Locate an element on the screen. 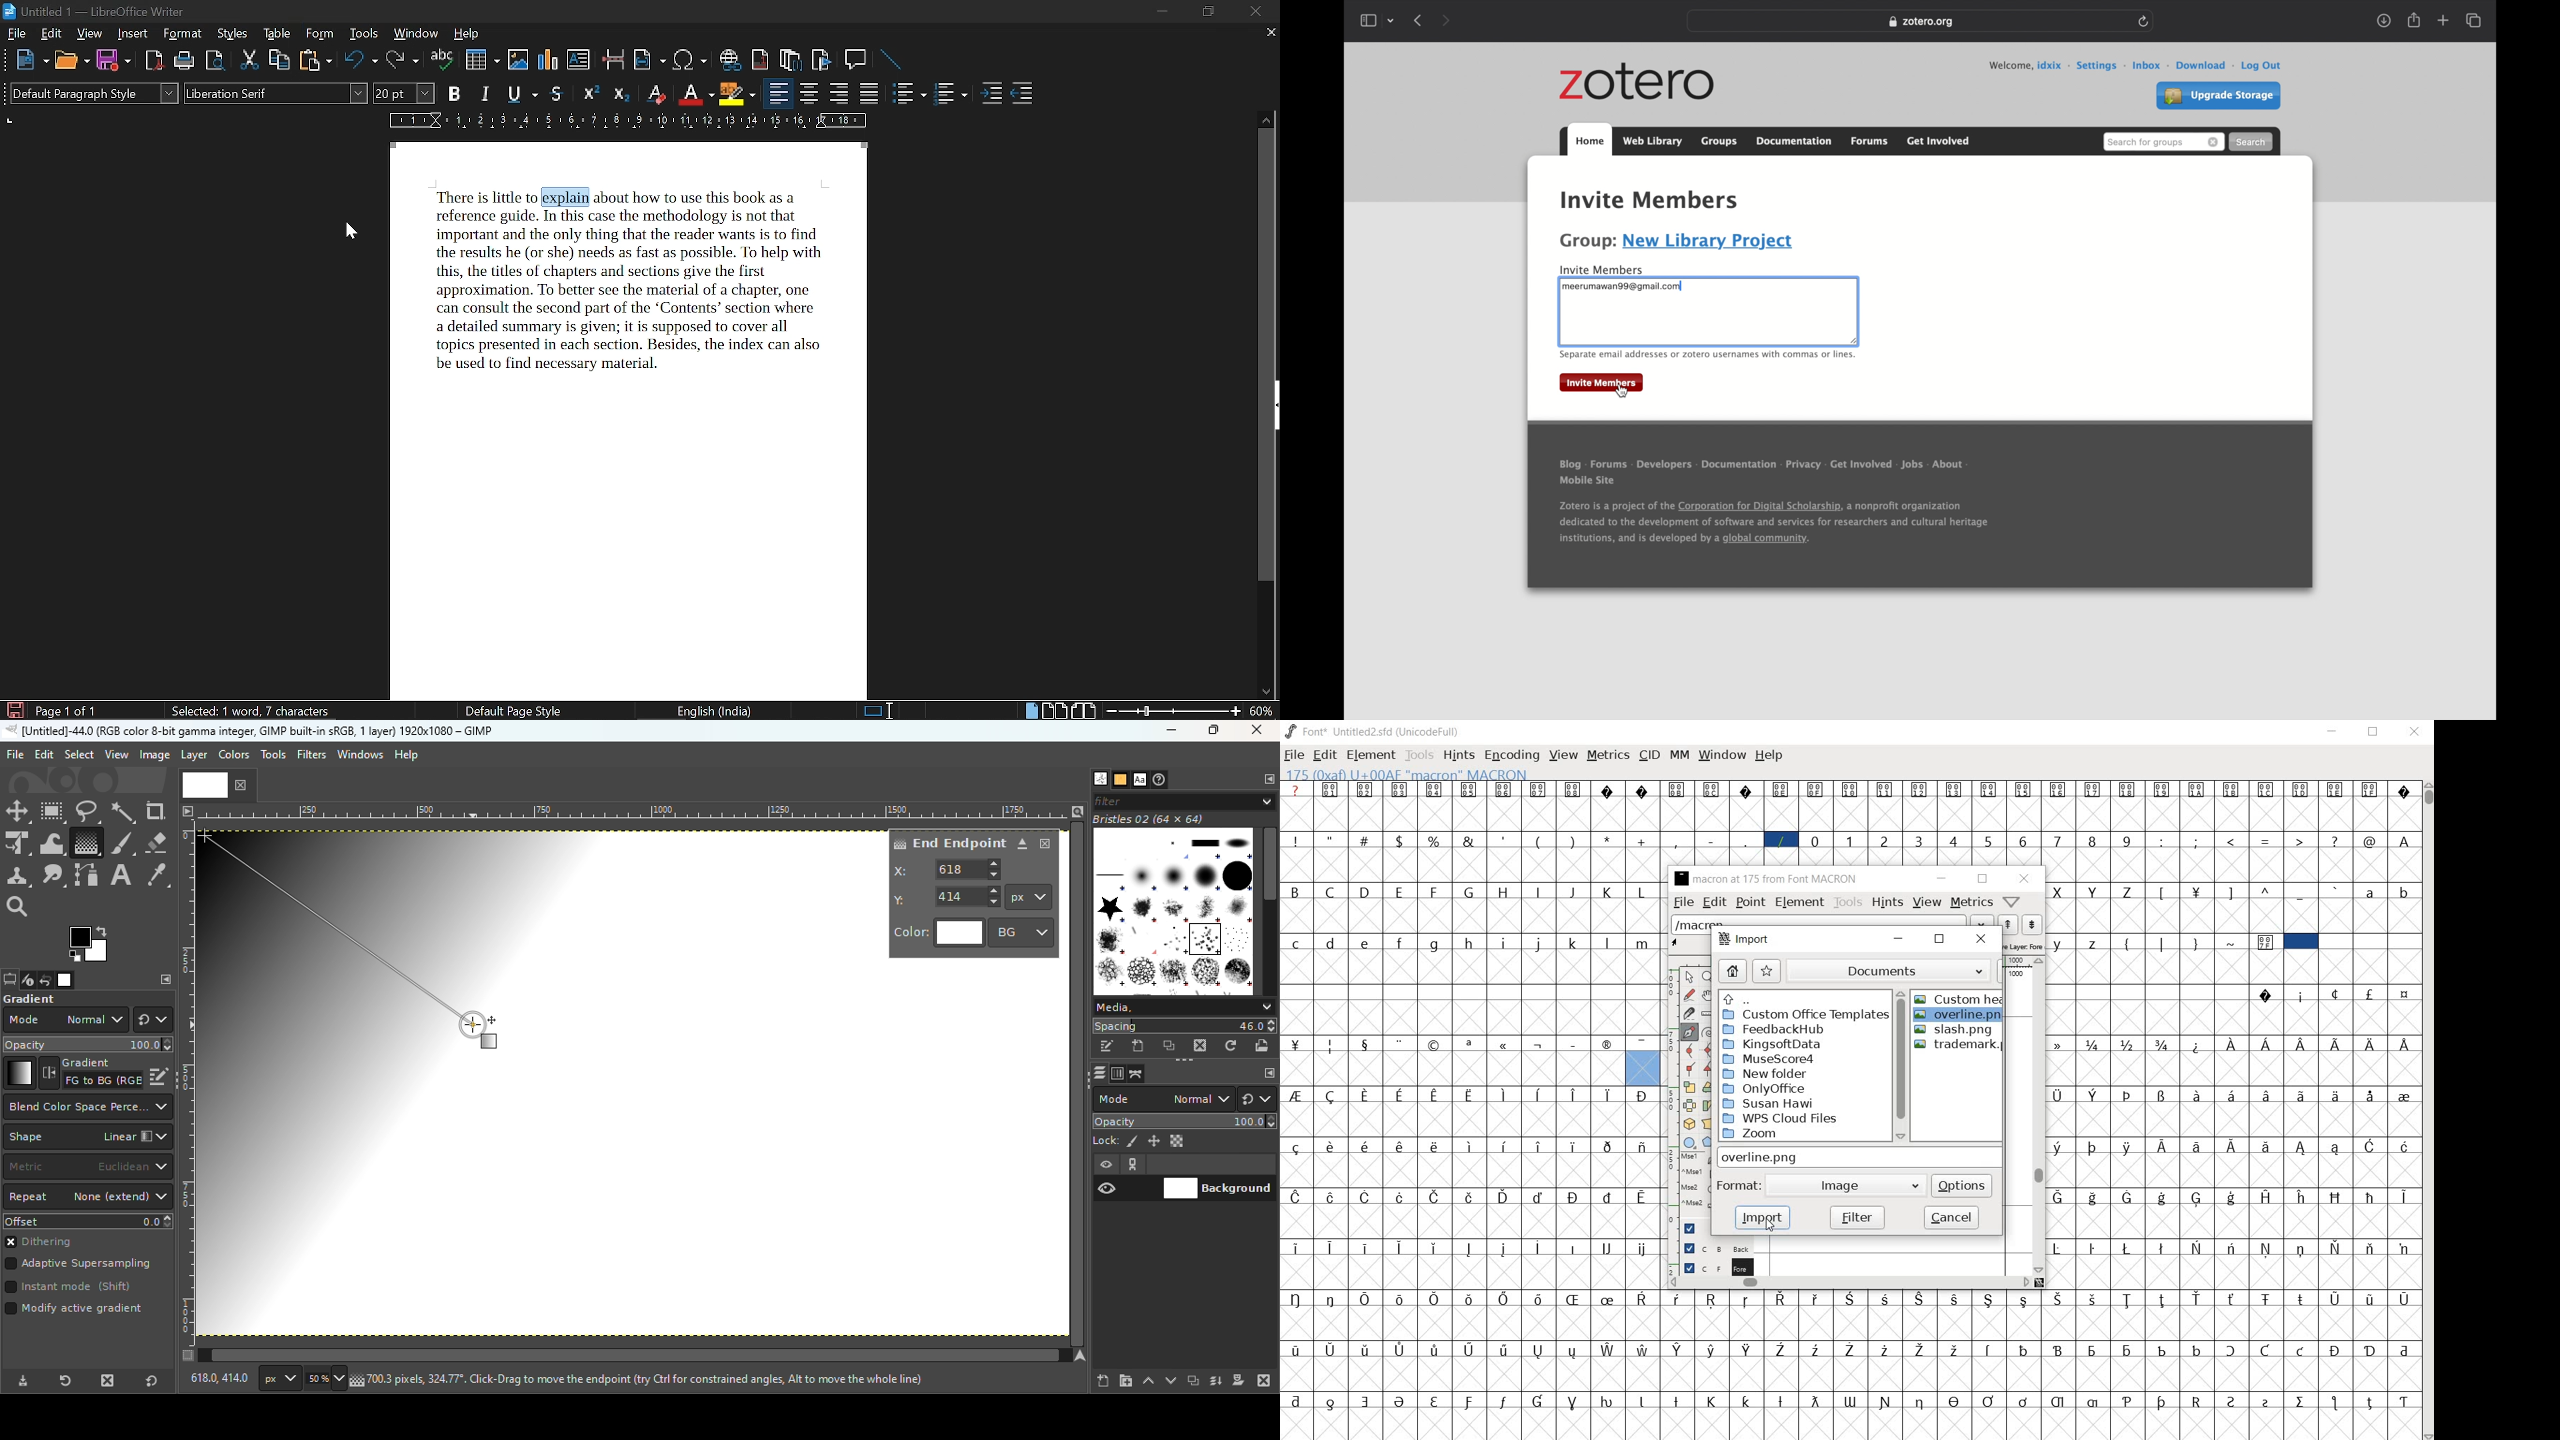 The image size is (2576, 1456). Symbol is located at coordinates (1539, 1247).